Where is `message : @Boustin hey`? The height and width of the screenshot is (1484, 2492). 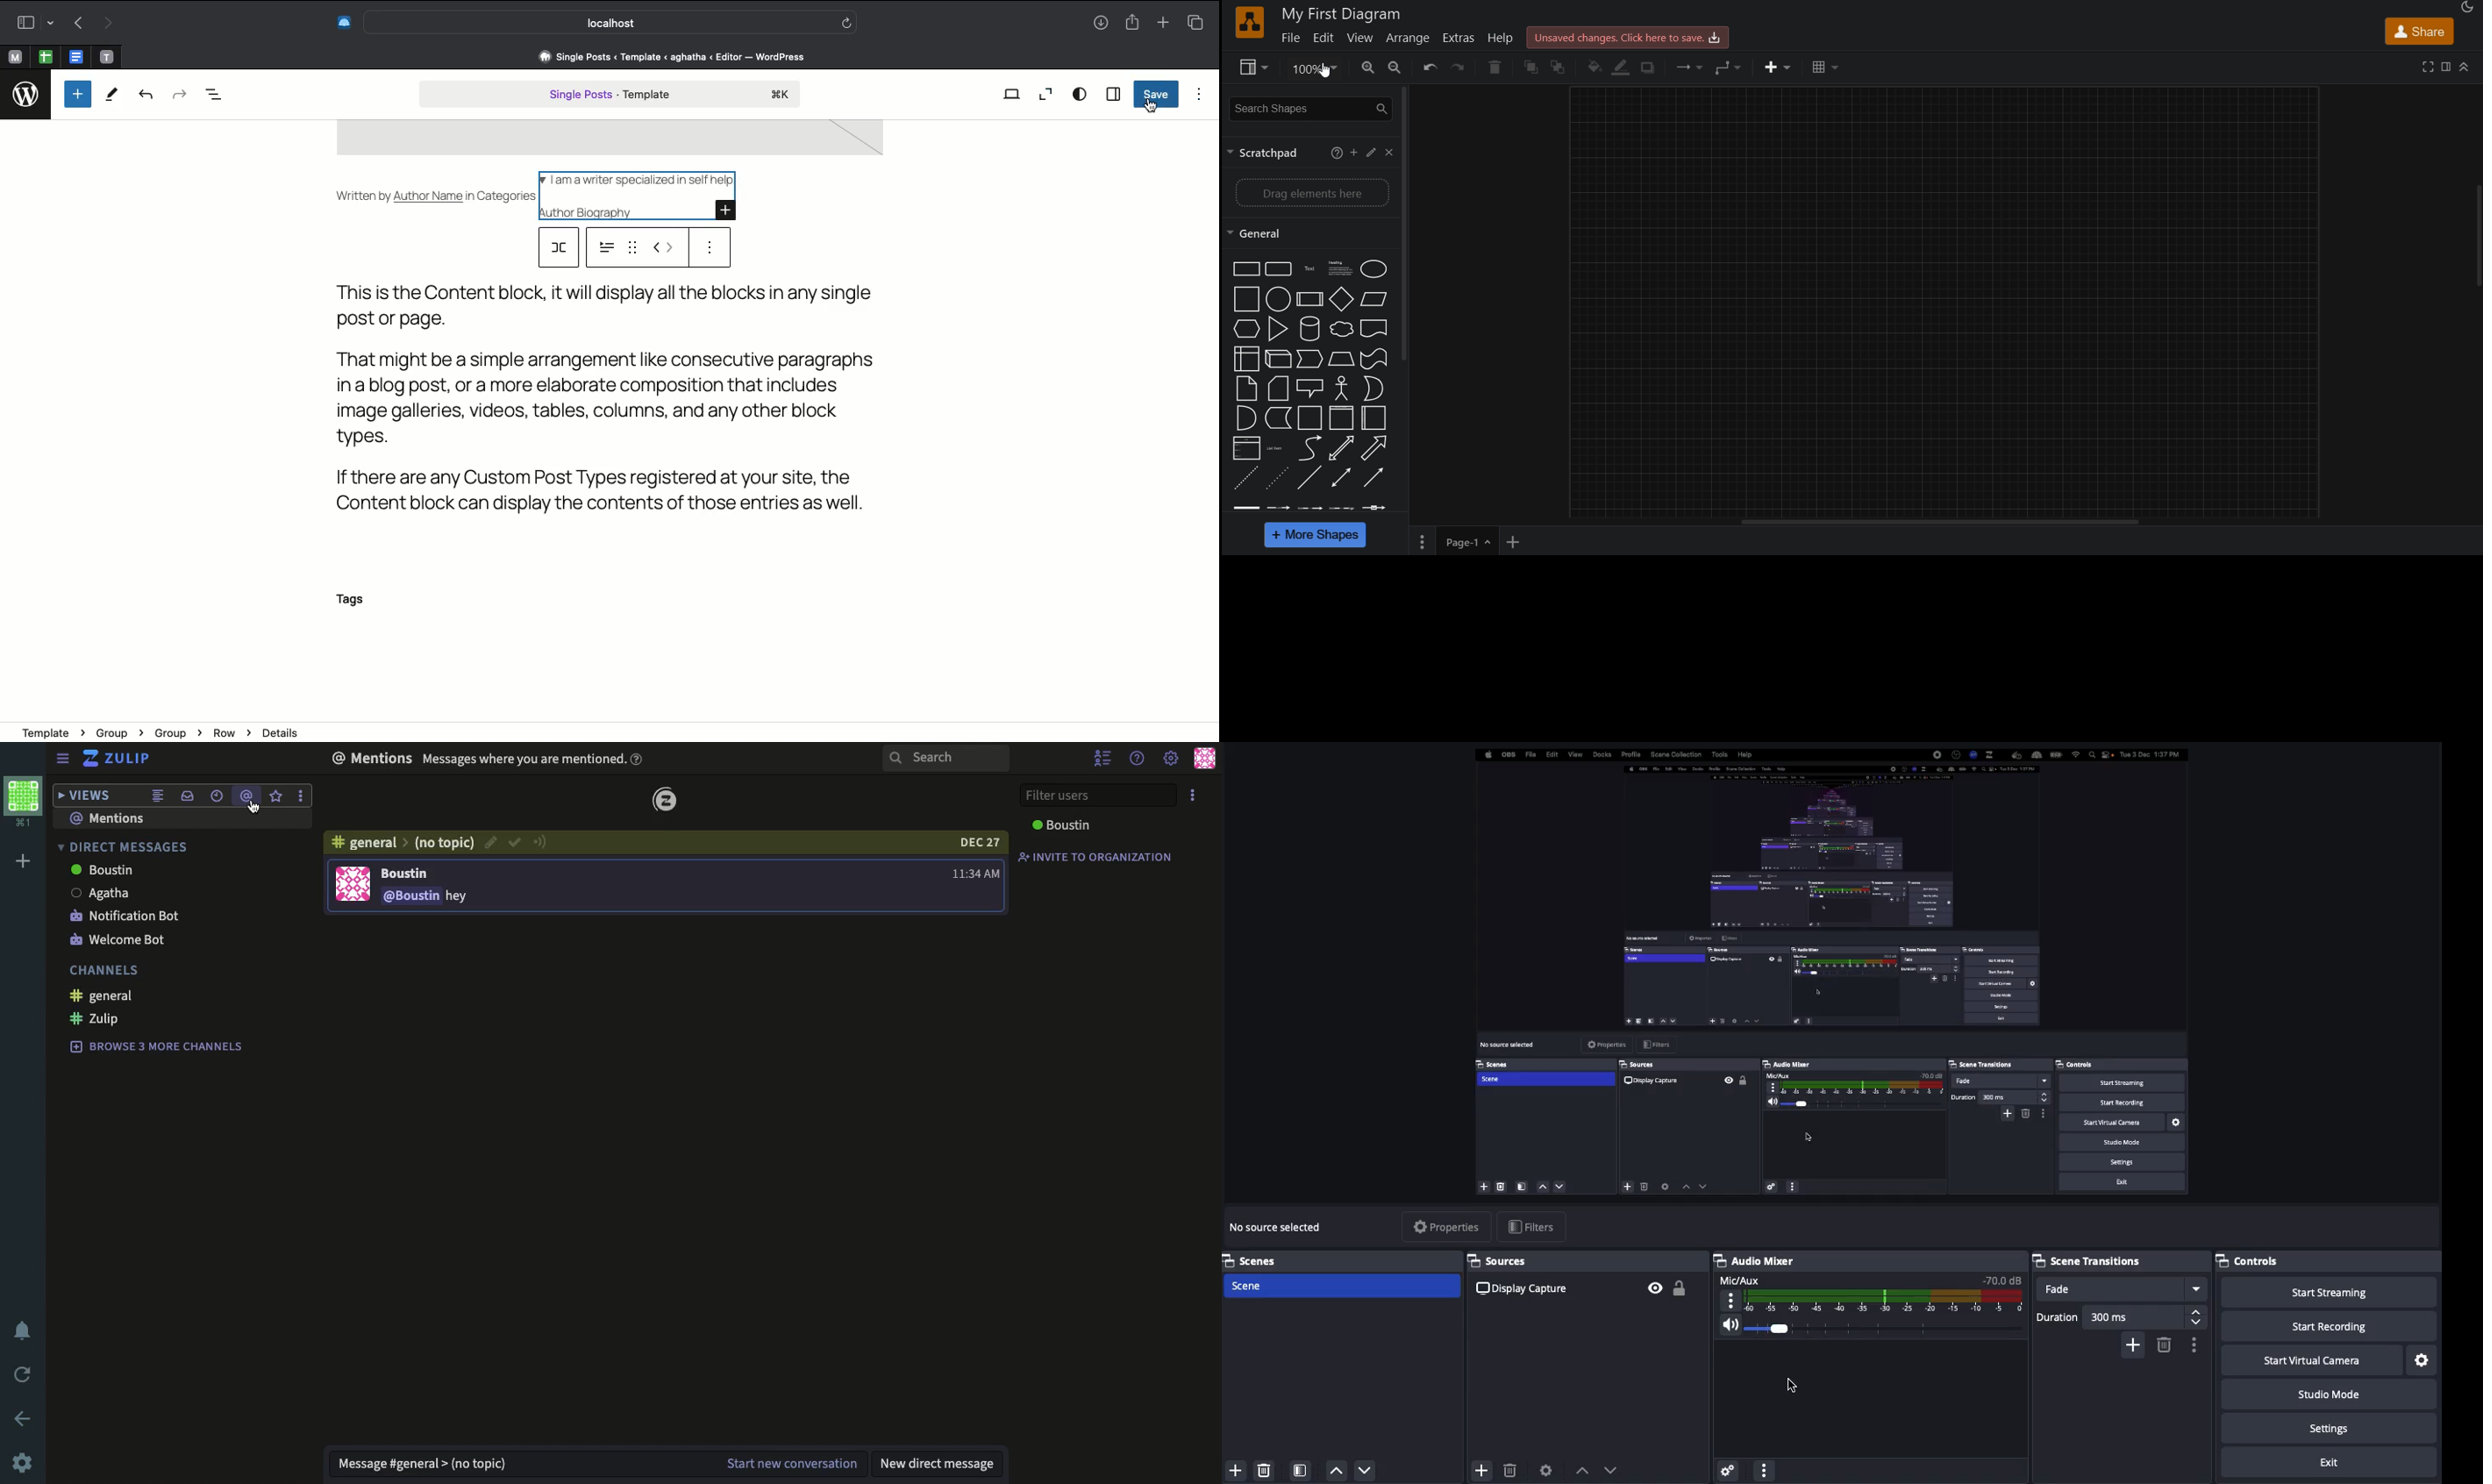
message : @Boustin hey is located at coordinates (426, 898).